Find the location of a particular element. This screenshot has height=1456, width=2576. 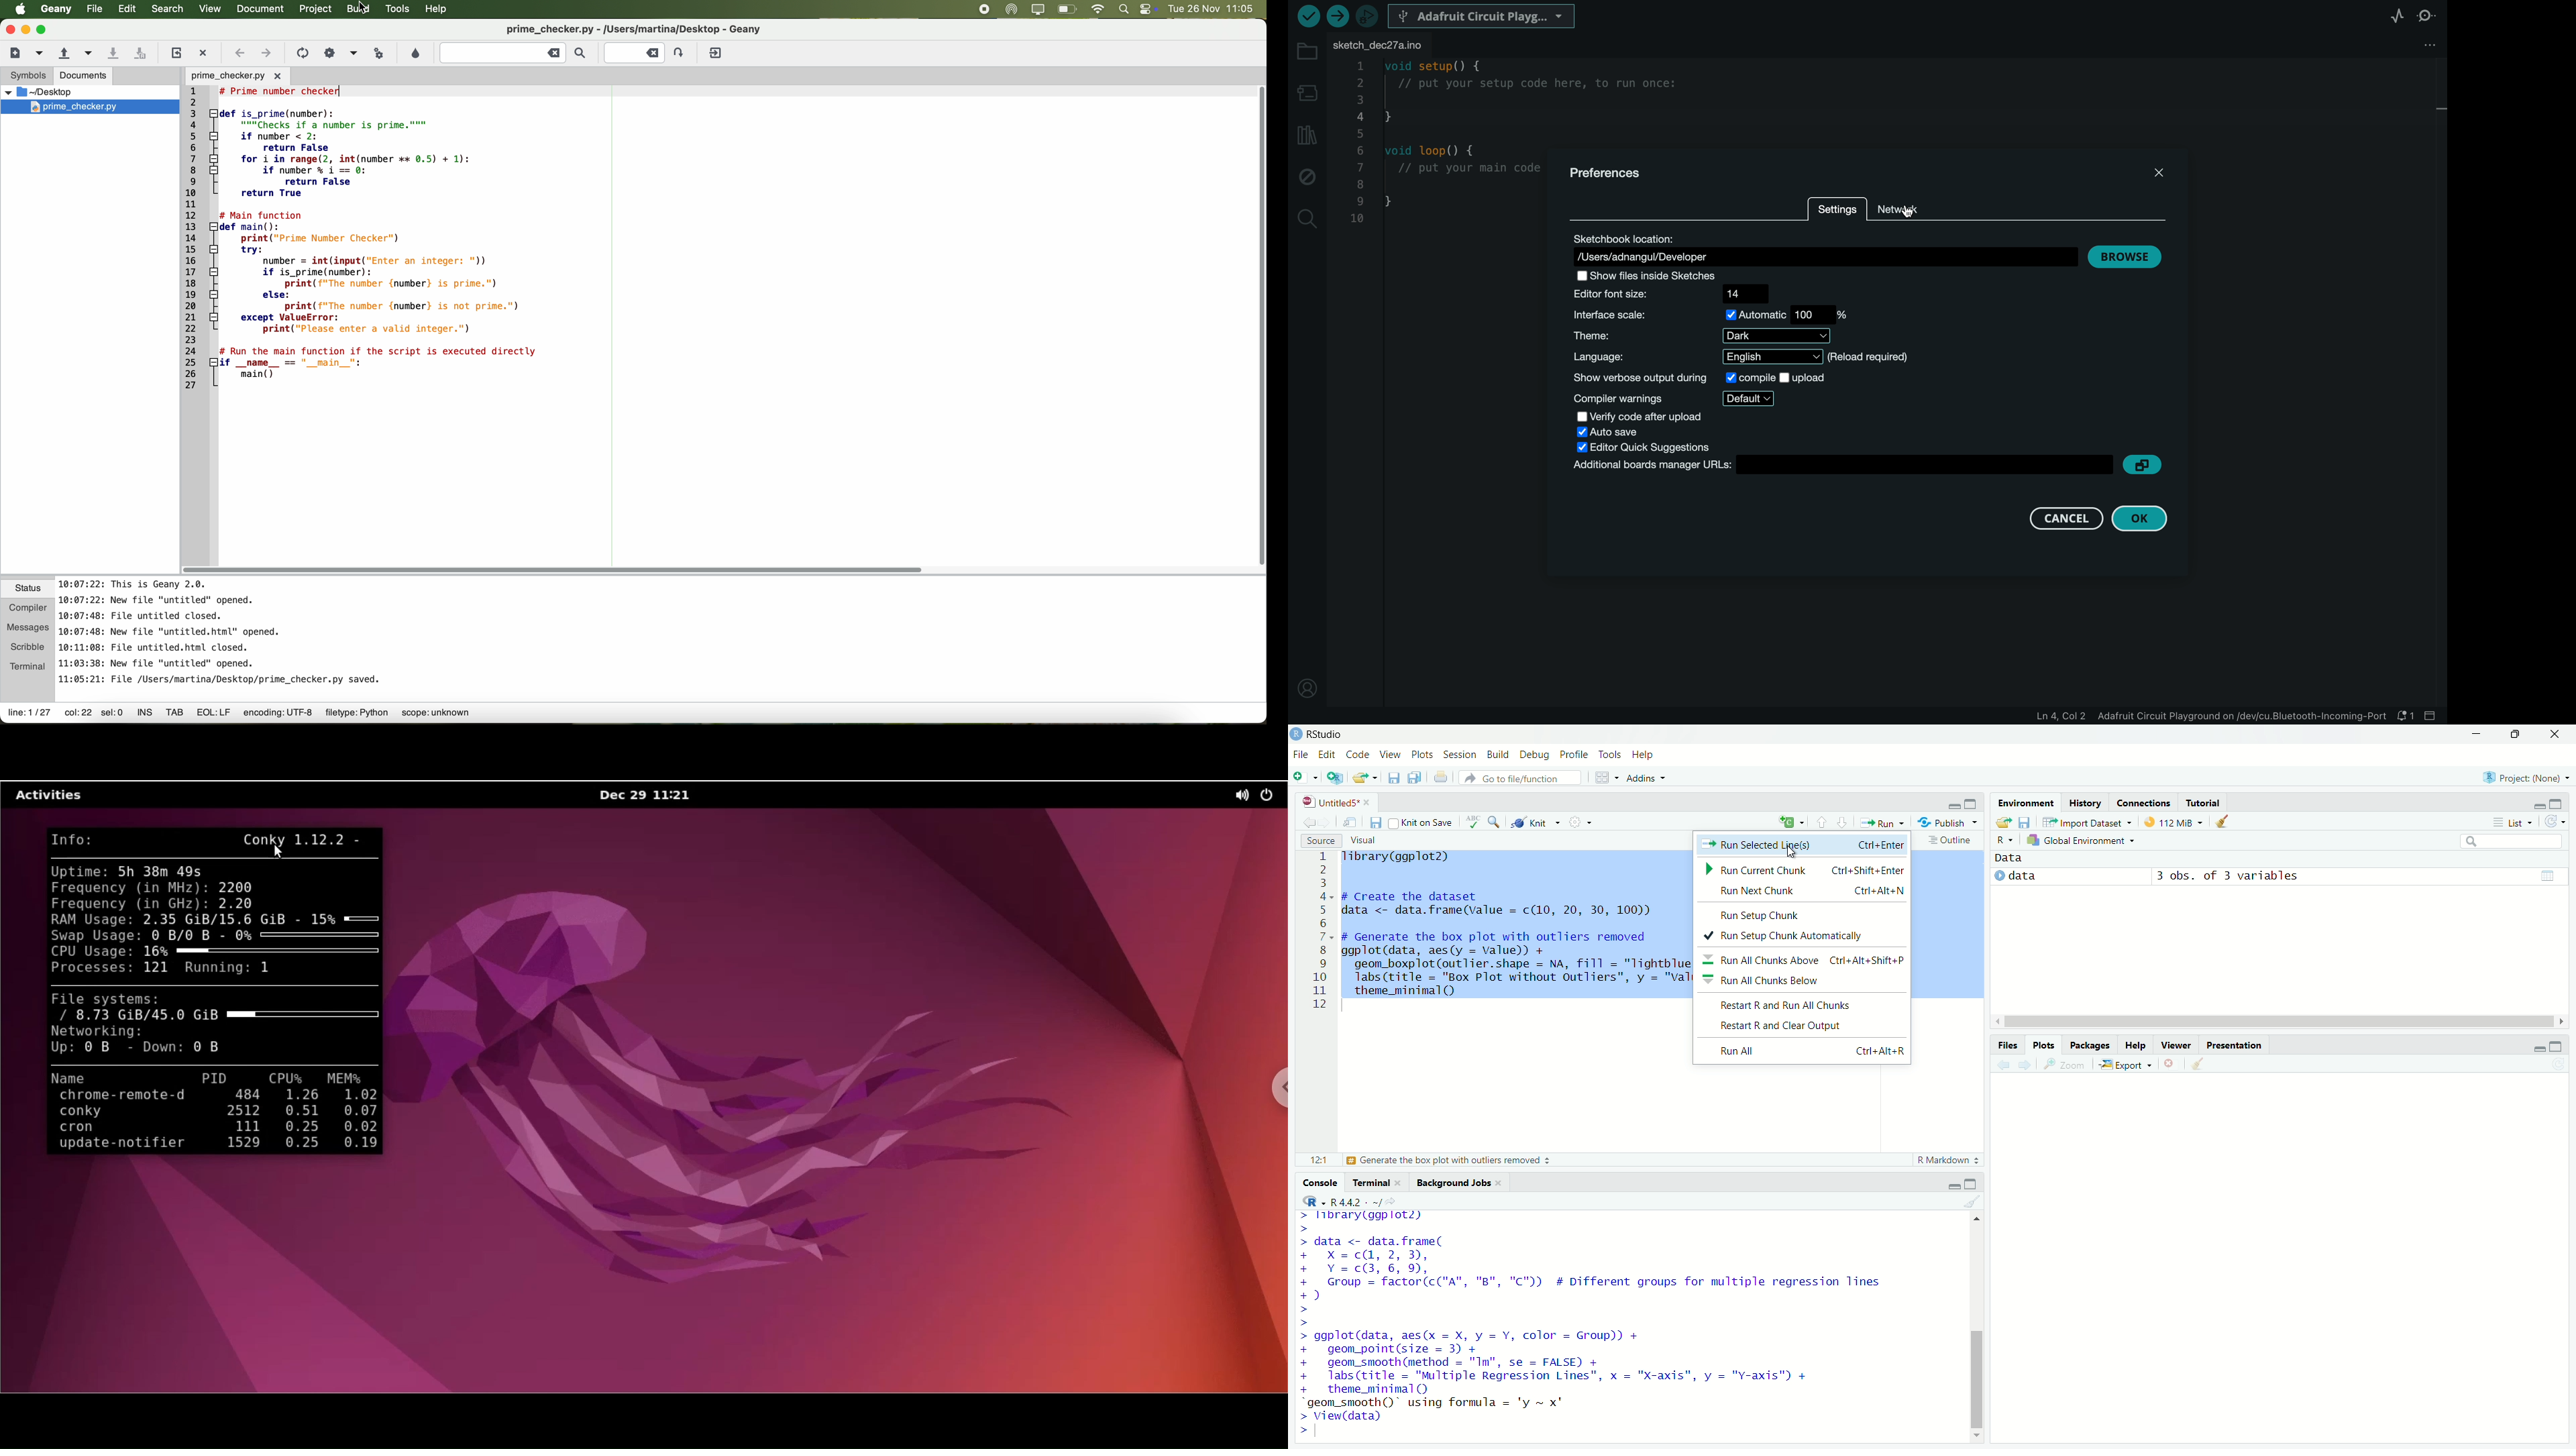

Tools is located at coordinates (1610, 755).